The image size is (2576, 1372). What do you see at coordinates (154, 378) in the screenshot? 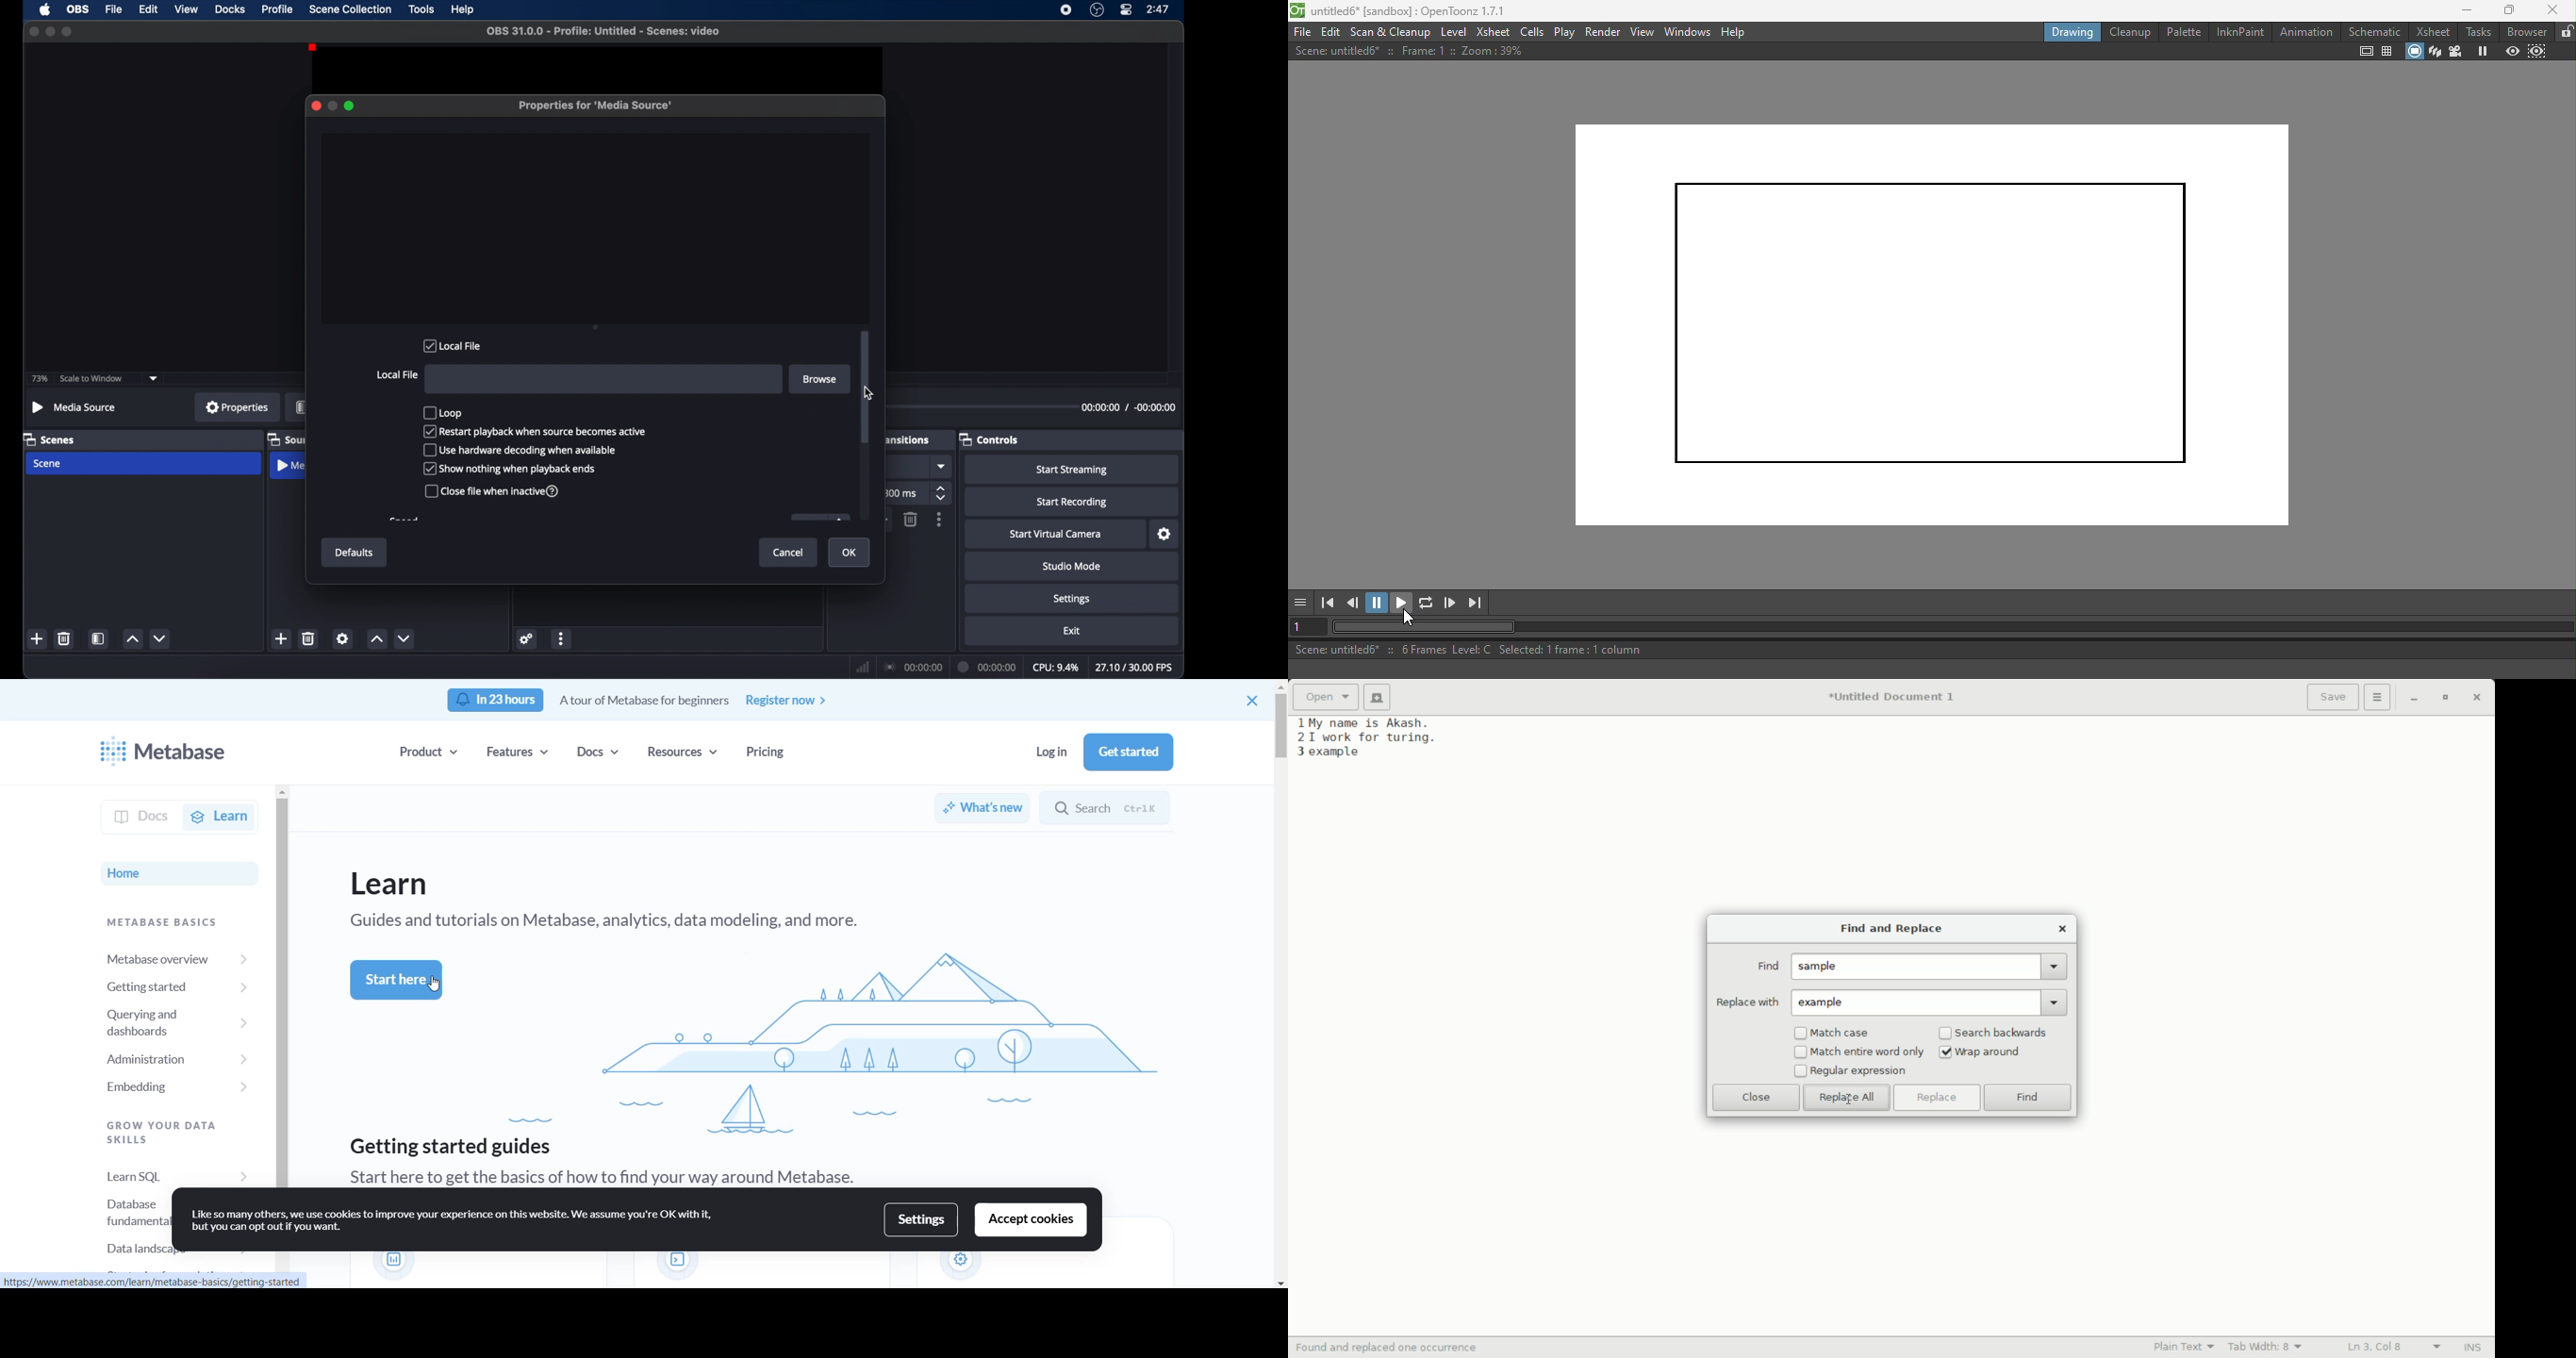
I see `dropdown` at bounding box center [154, 378].